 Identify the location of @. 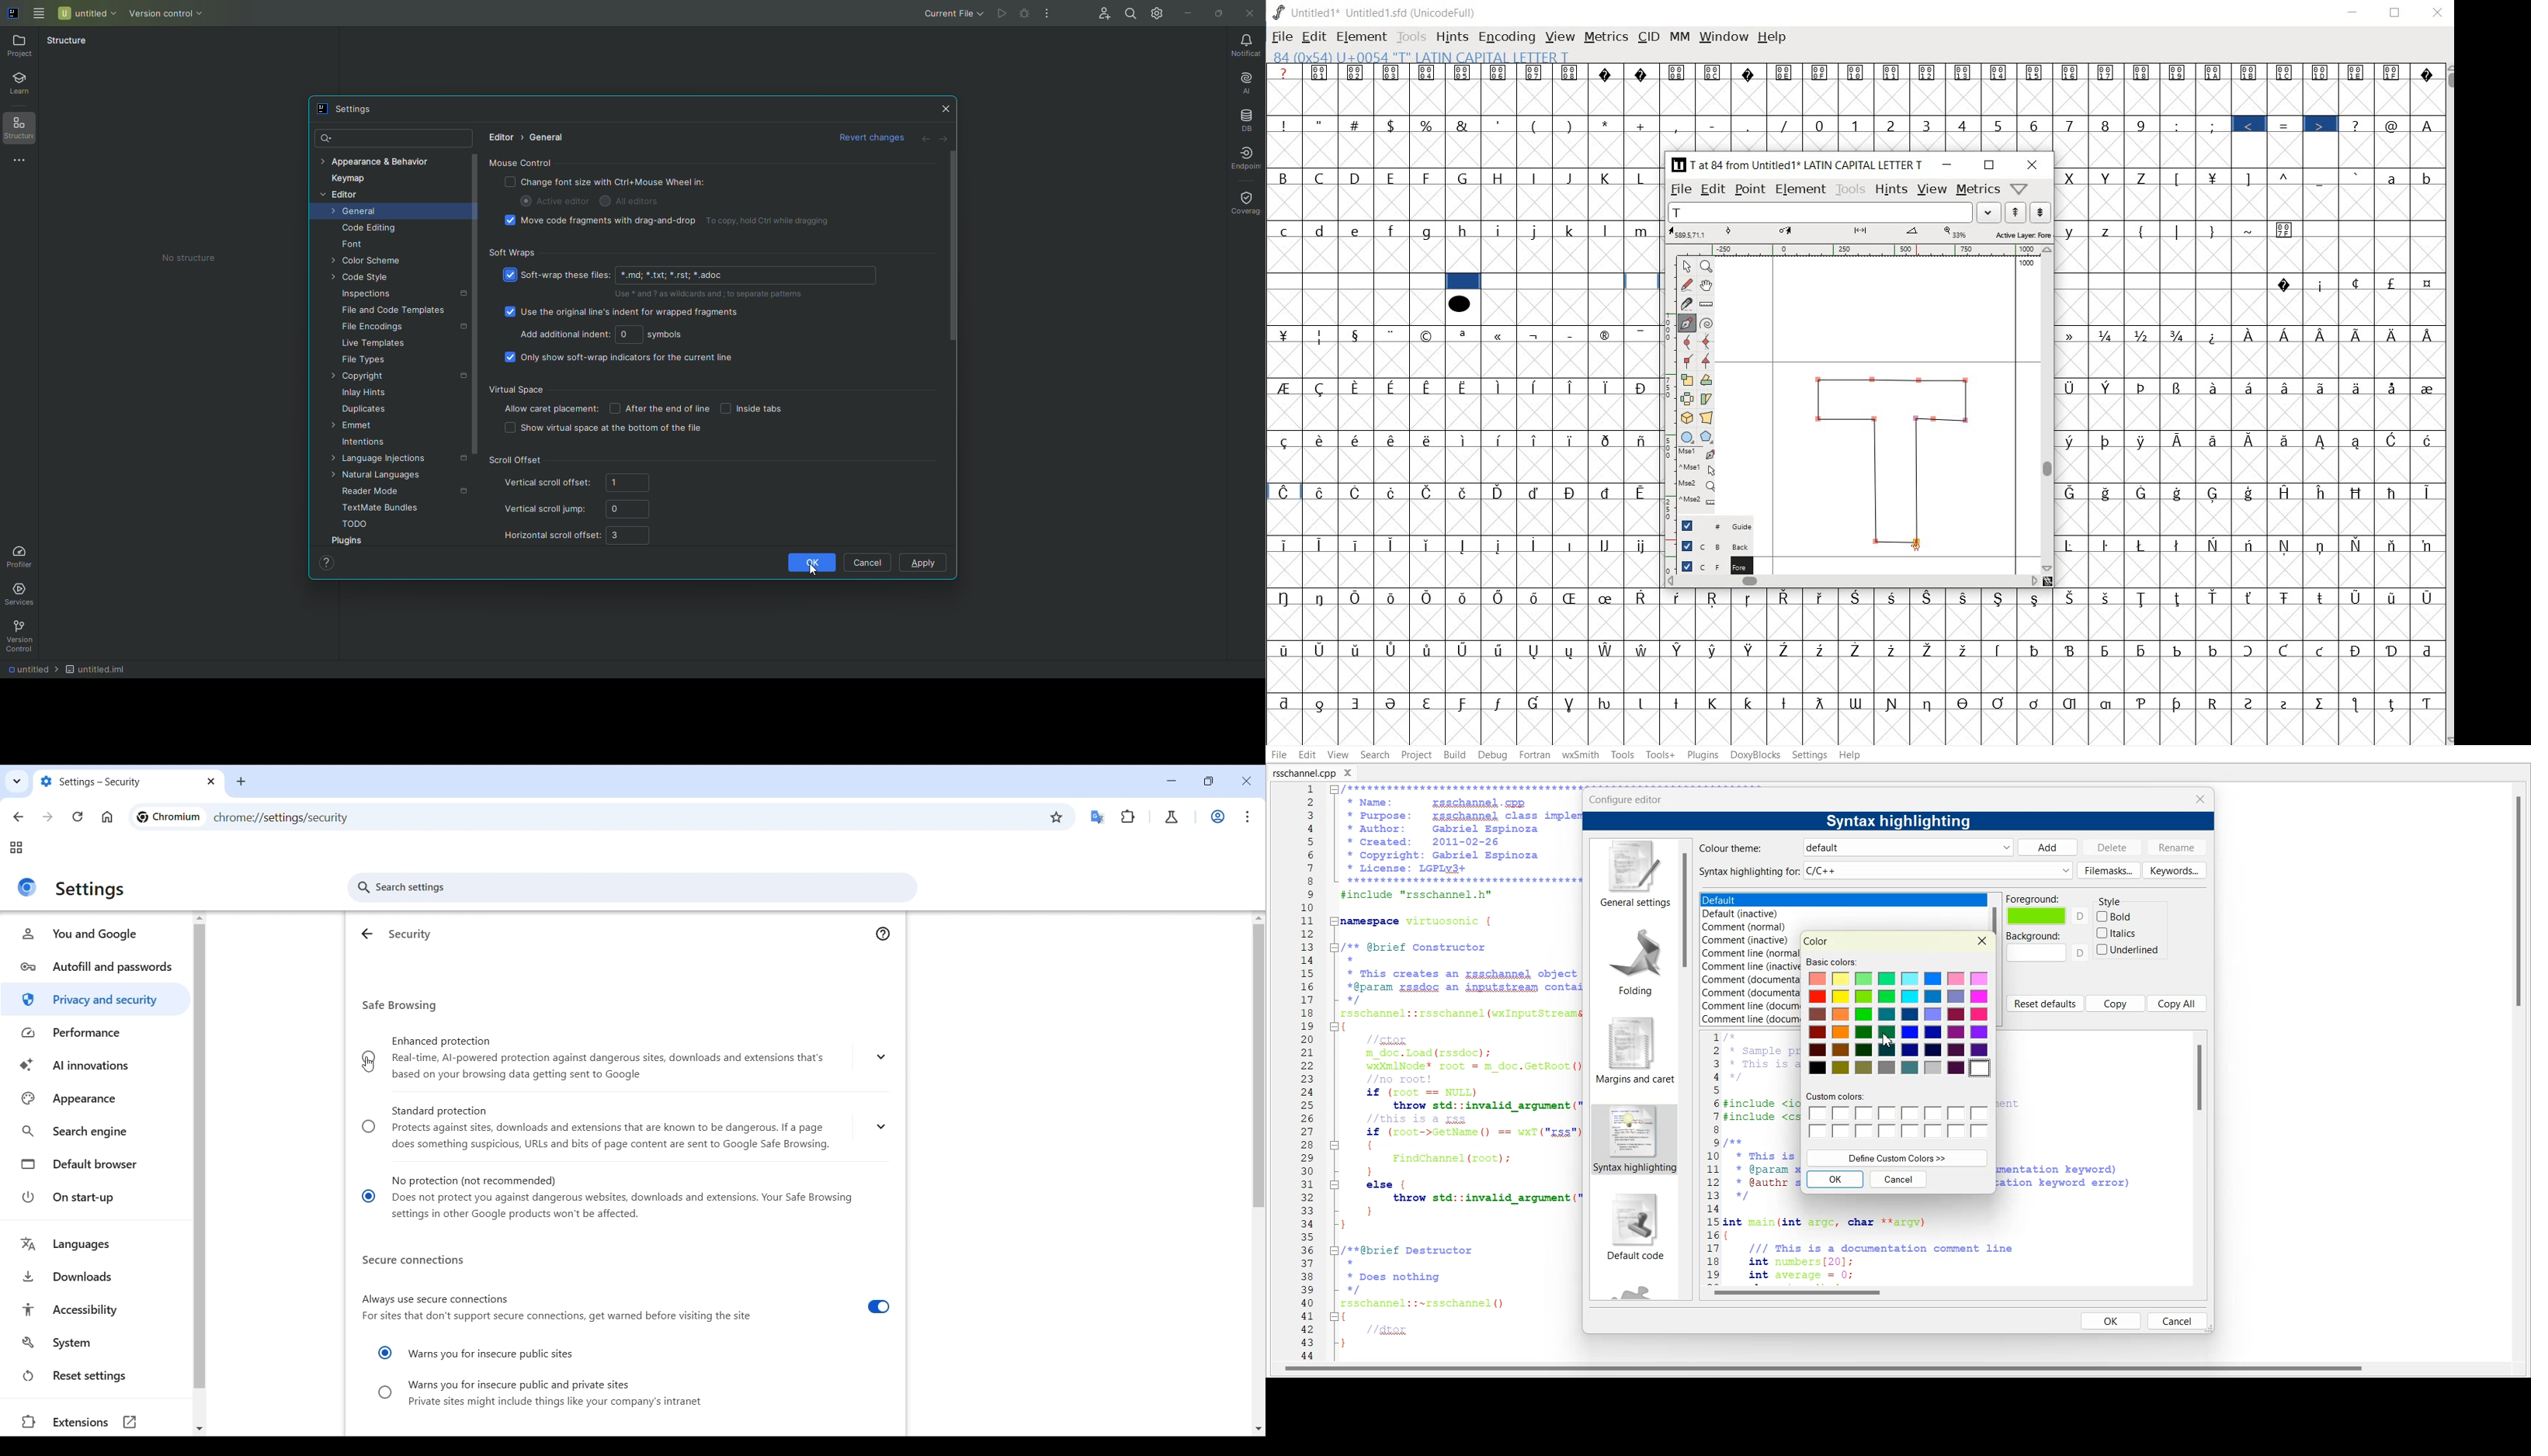
(2394, 125).